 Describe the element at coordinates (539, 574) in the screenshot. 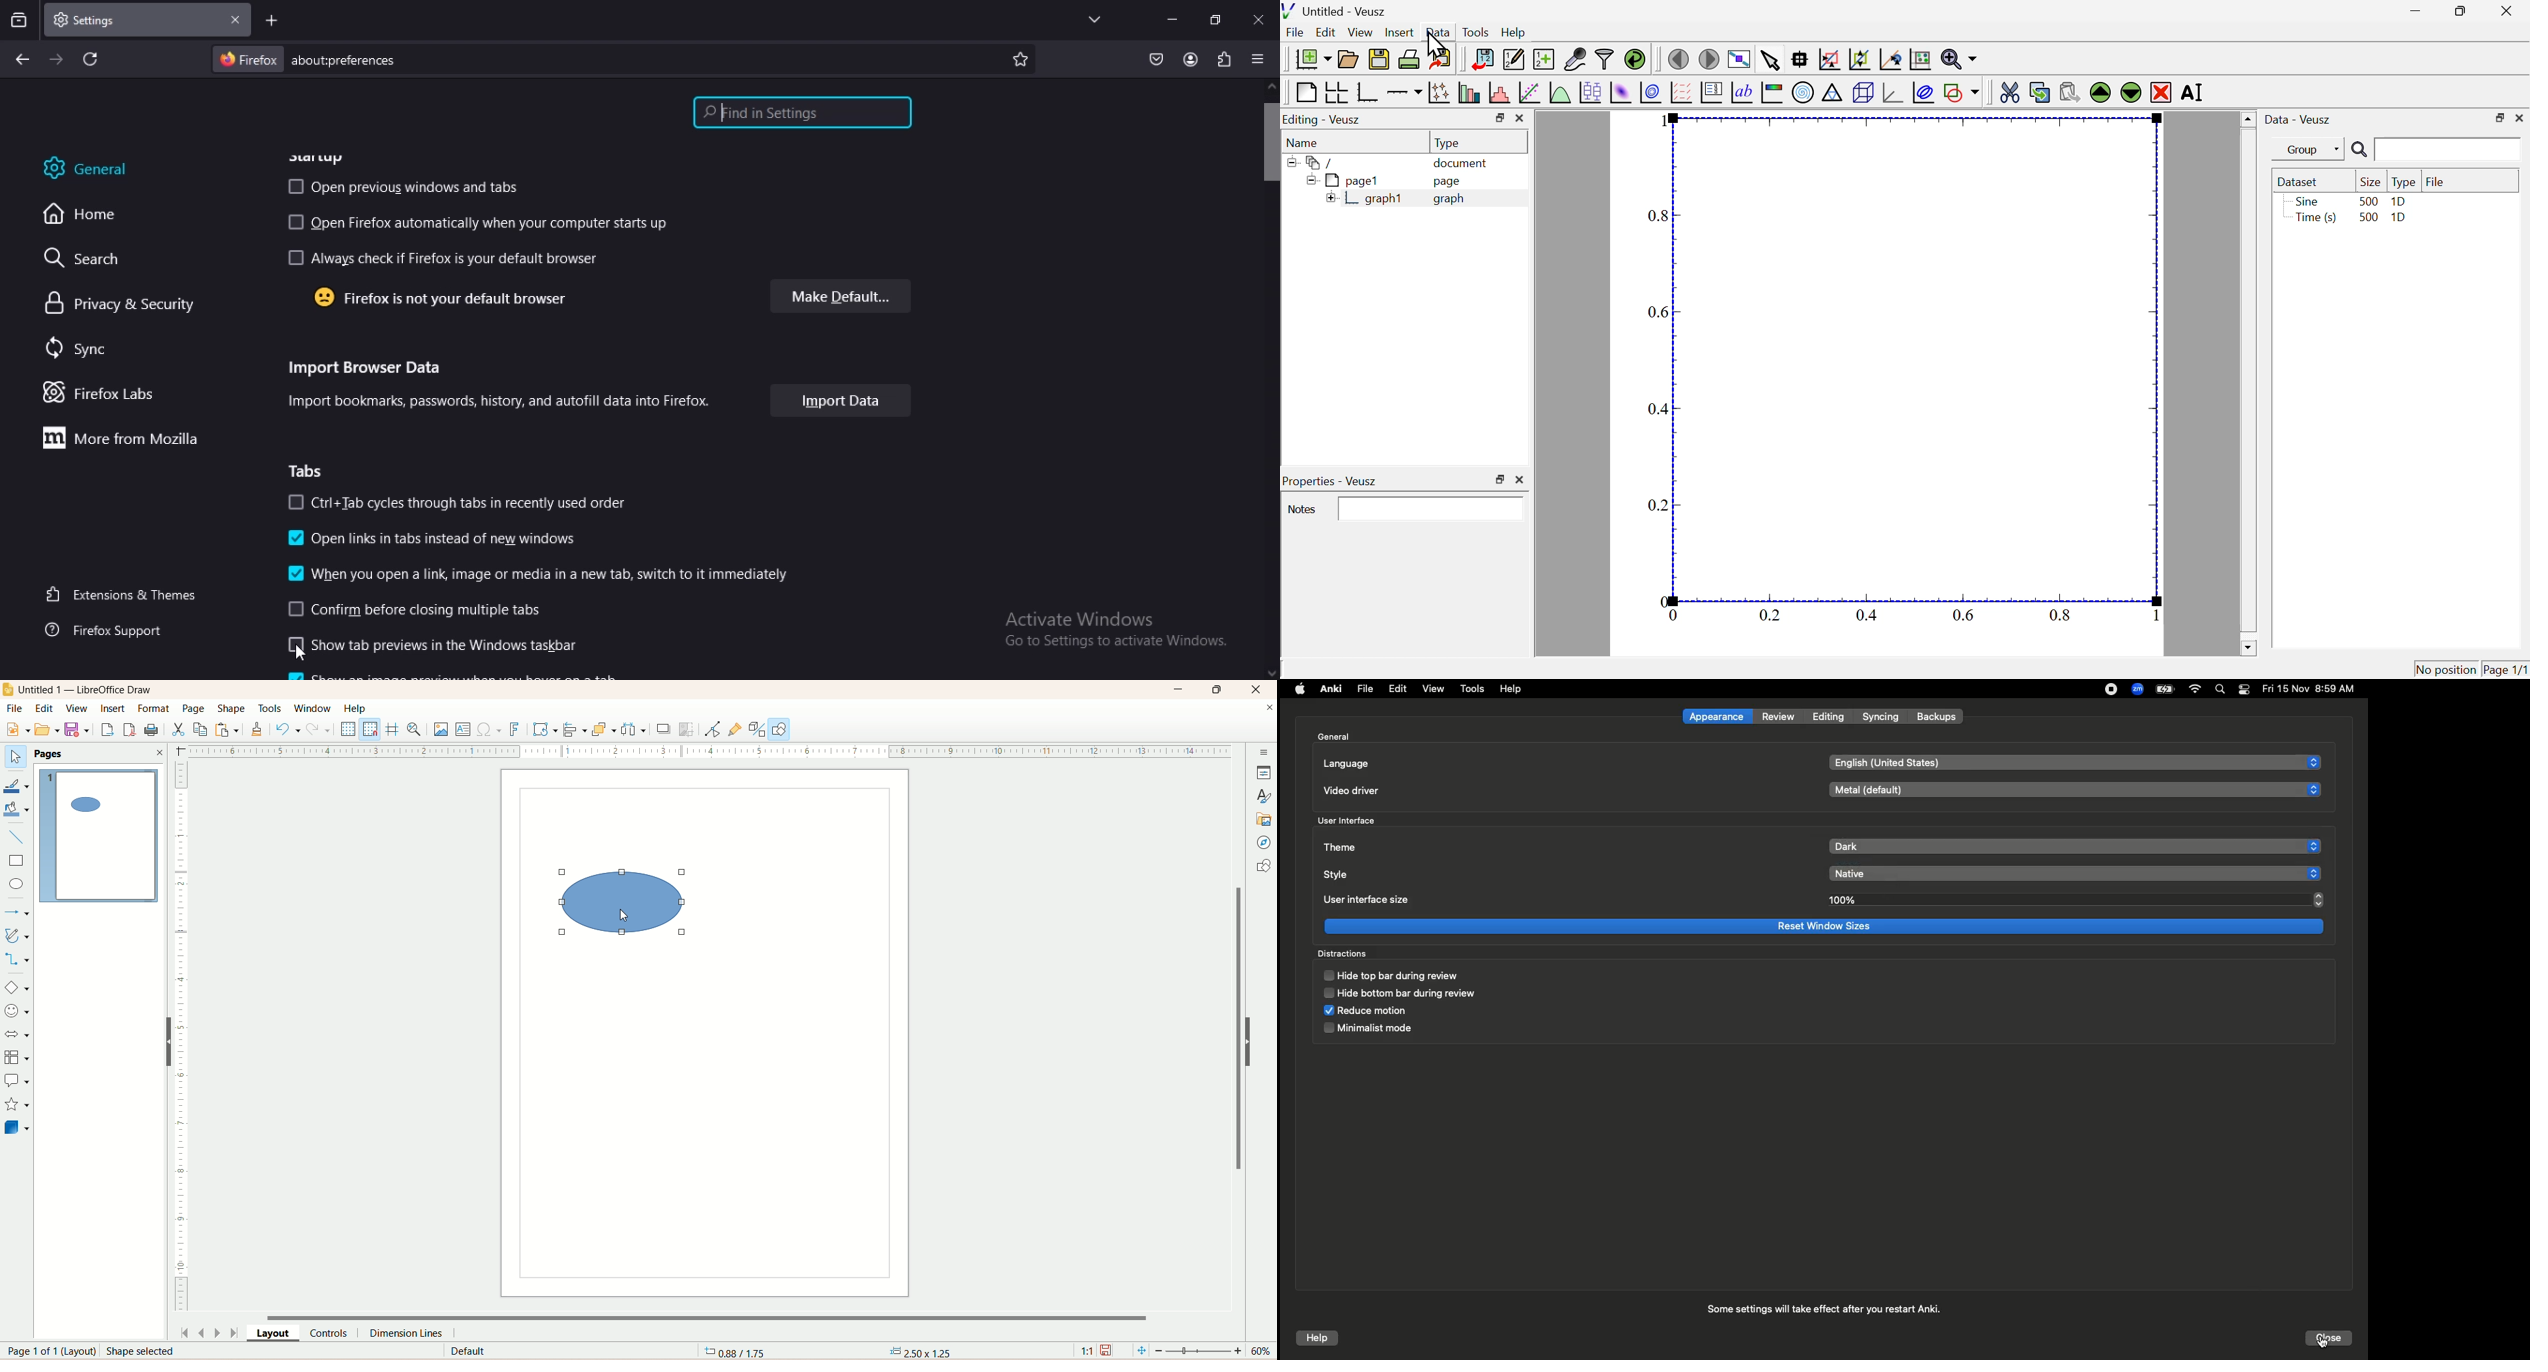

I see `when you open a link, image or media in a new tab switch immediately` at that location.